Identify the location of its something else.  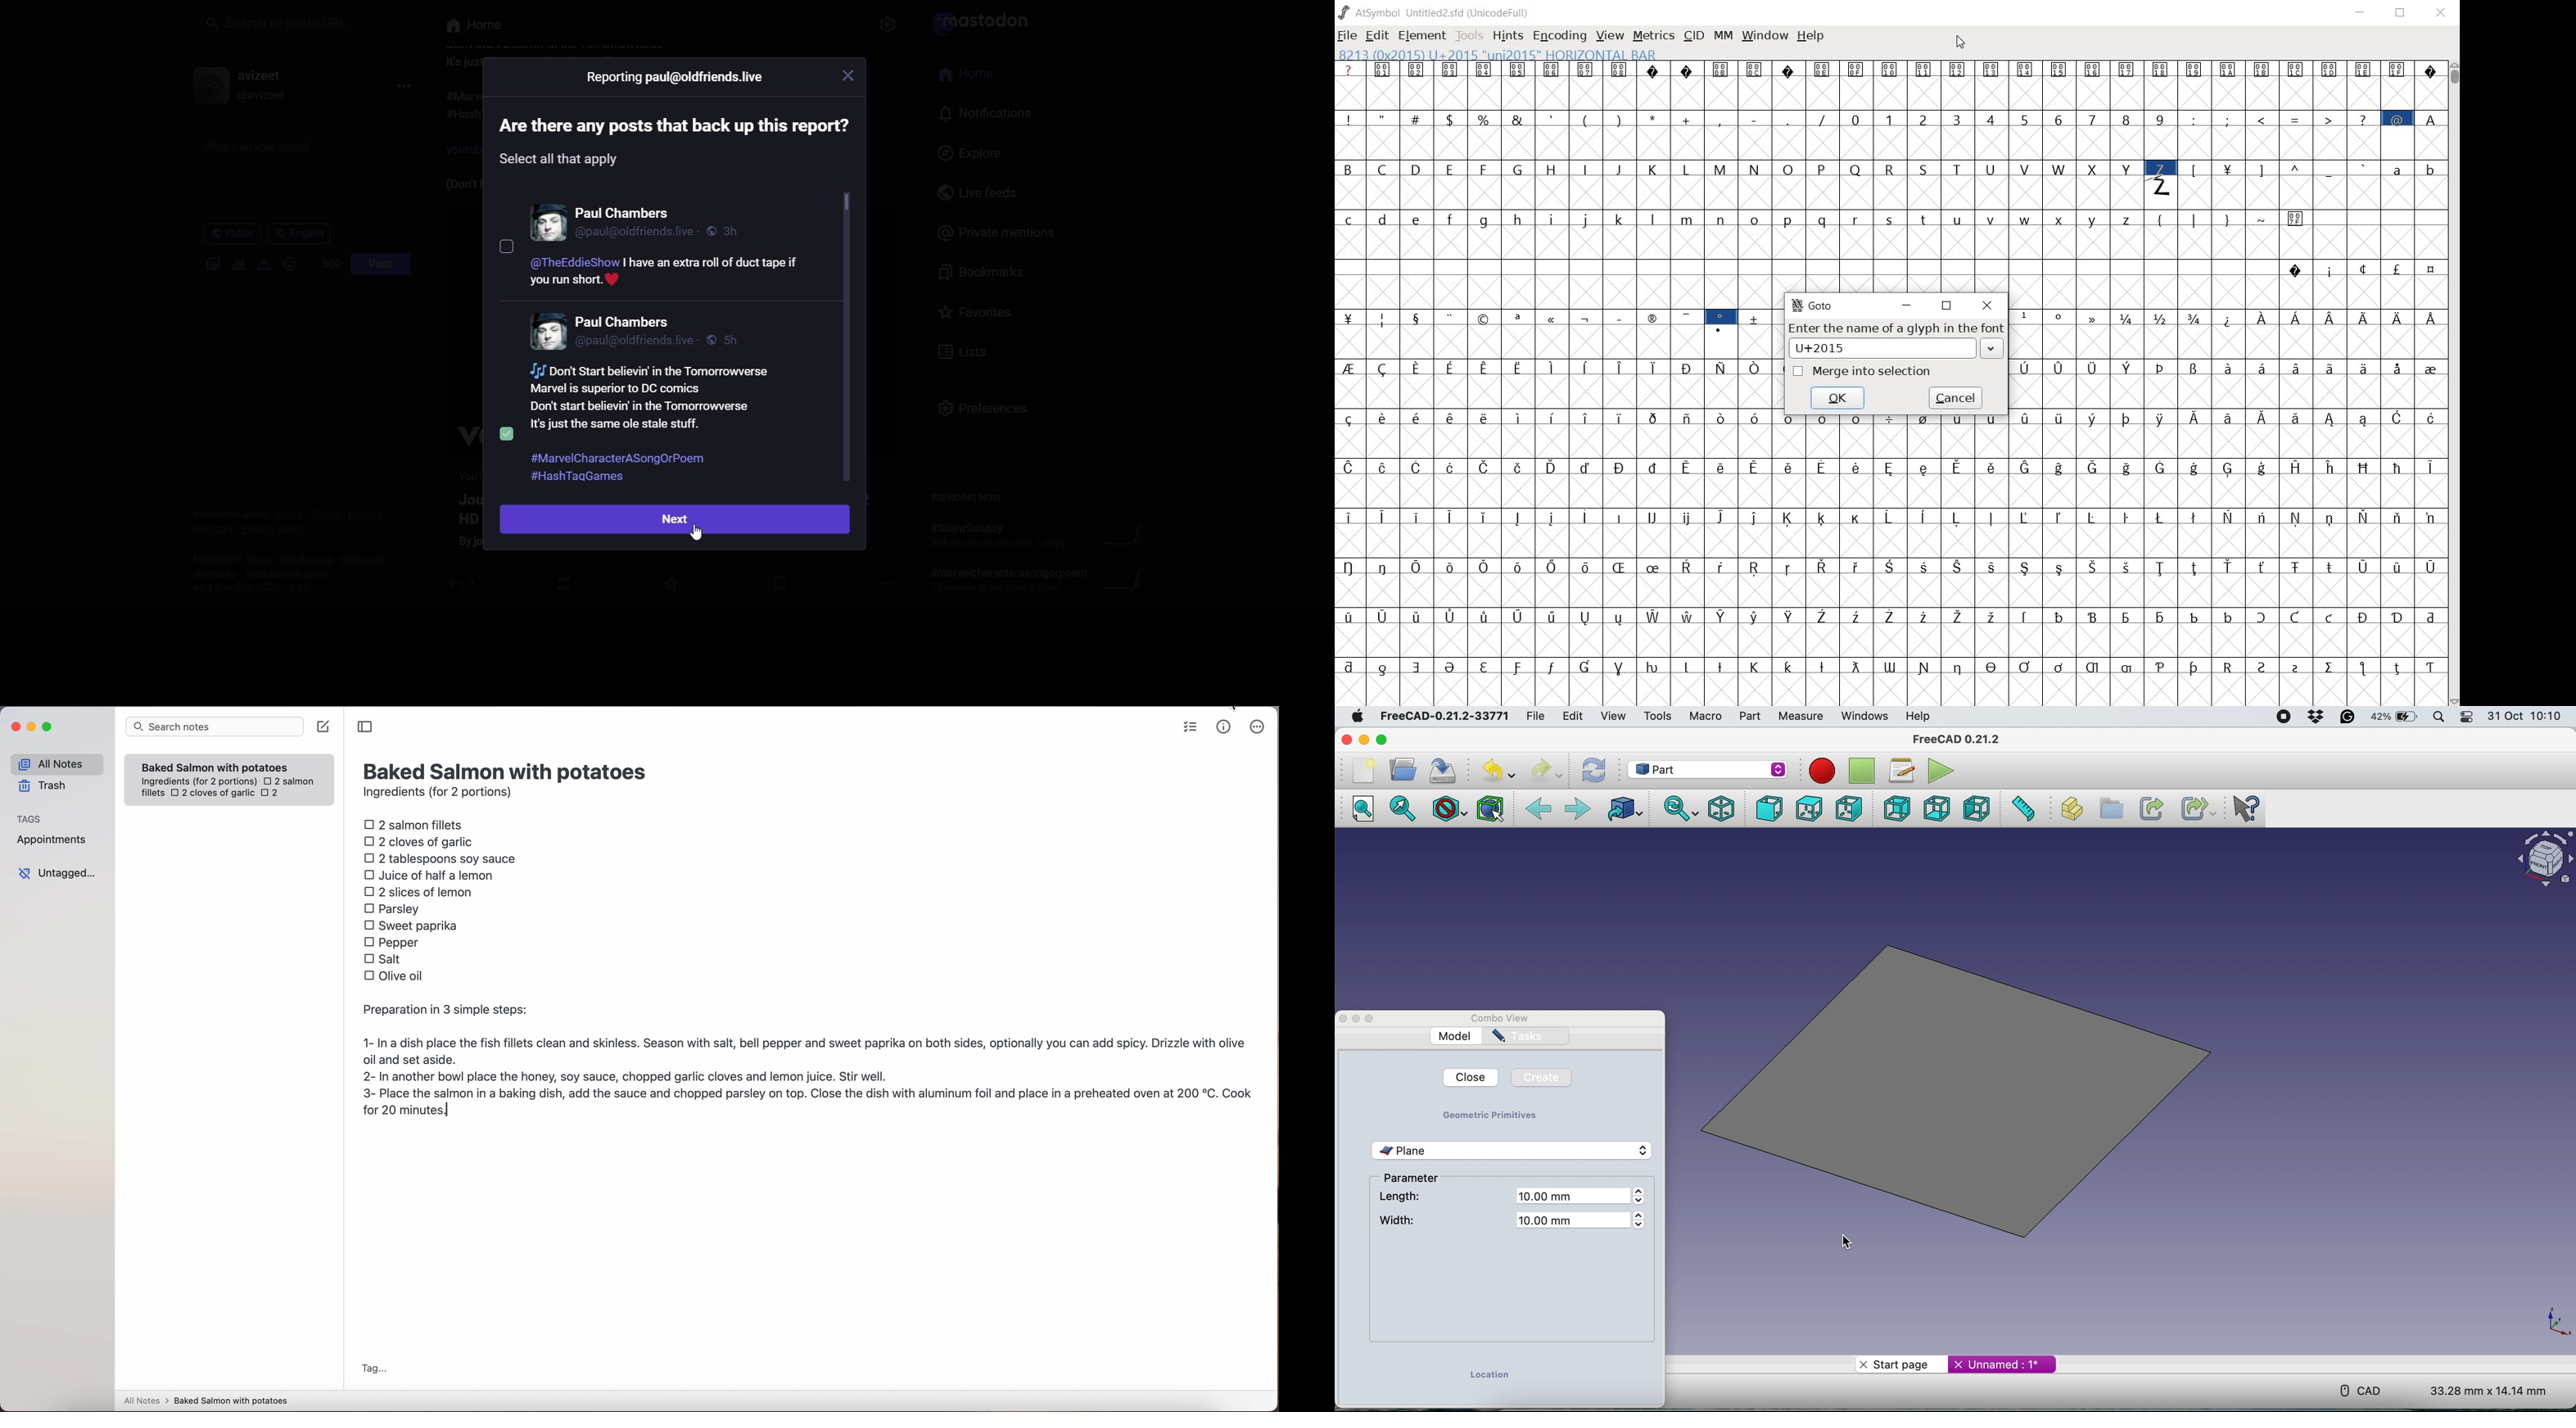
(472, 25).